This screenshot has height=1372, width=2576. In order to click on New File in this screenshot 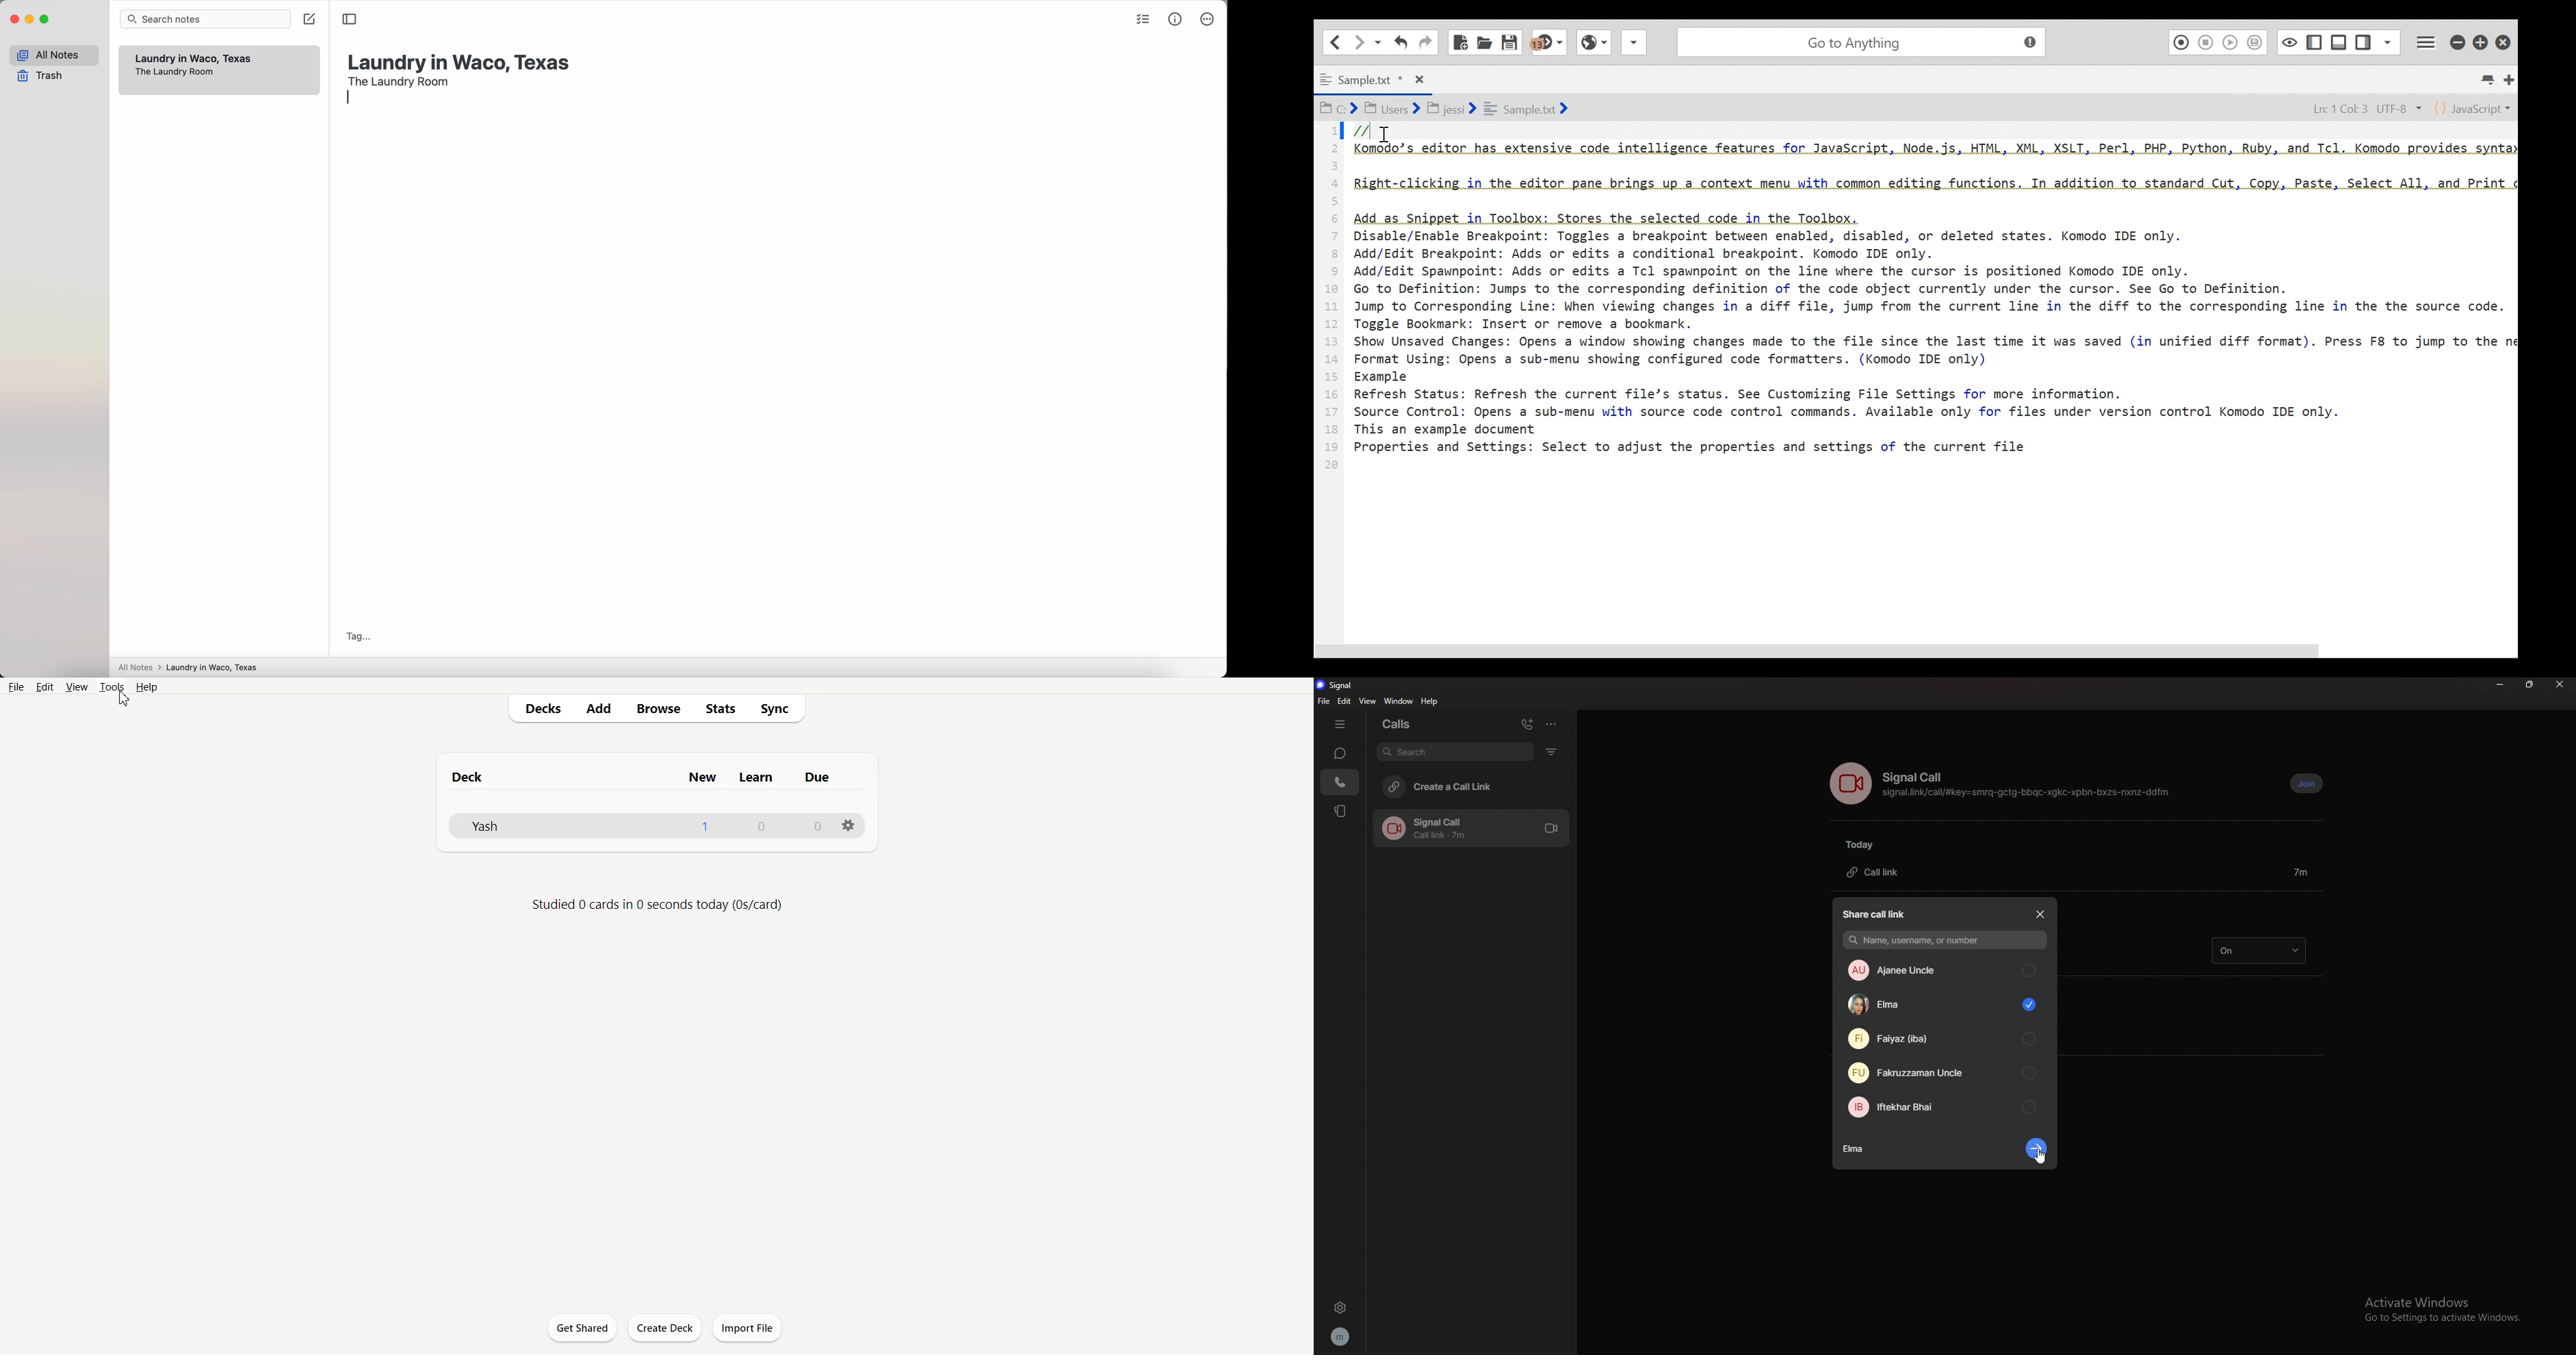, I will do `click(1461, 41)`.